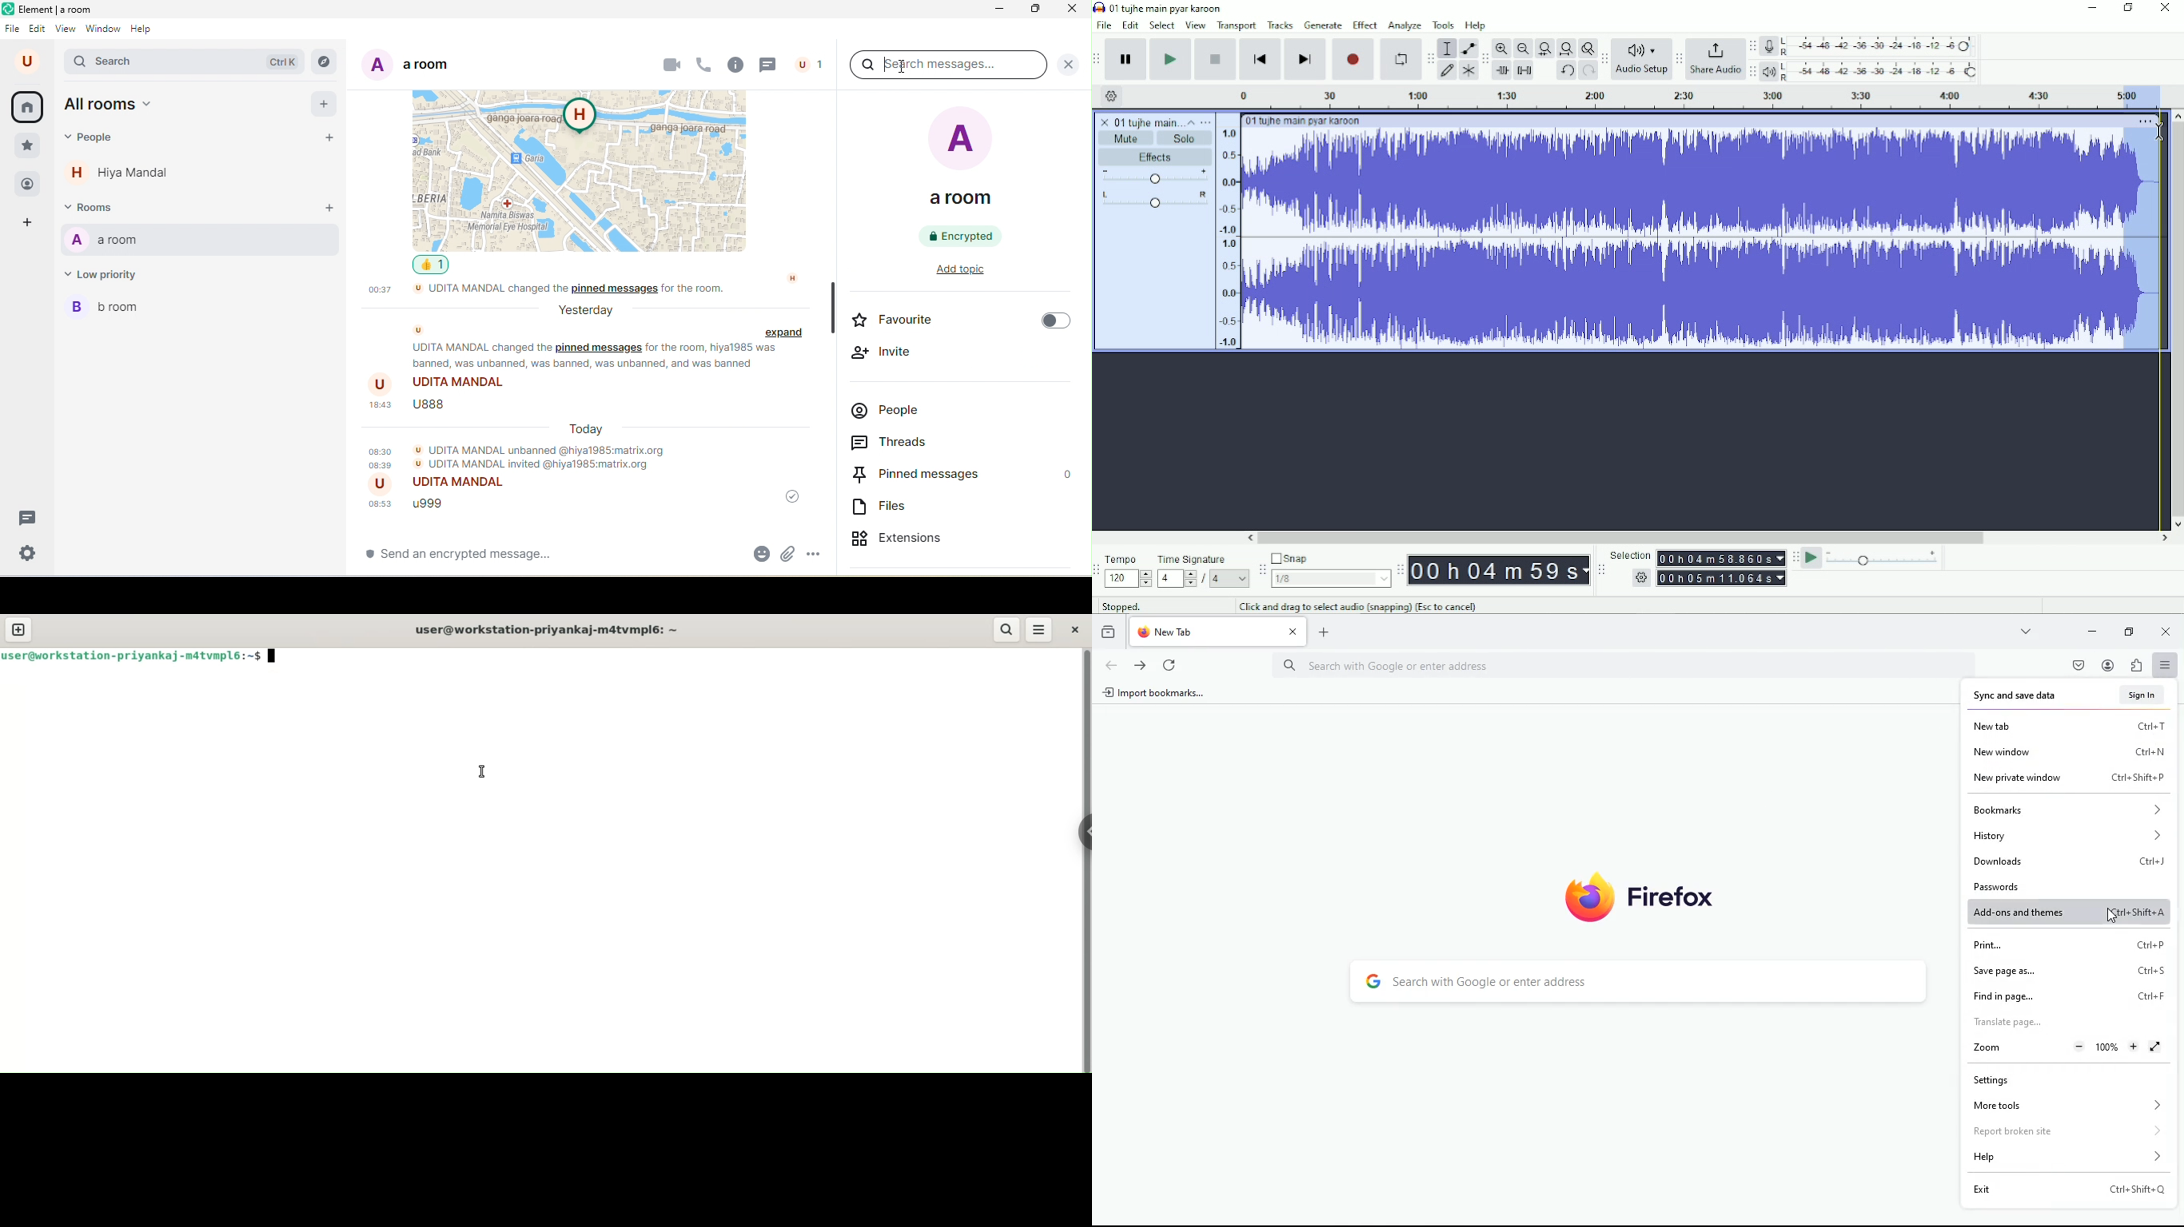  Describe the element at coordinates (1406, 25) in the screenshot. I see `Analyze` at that location.